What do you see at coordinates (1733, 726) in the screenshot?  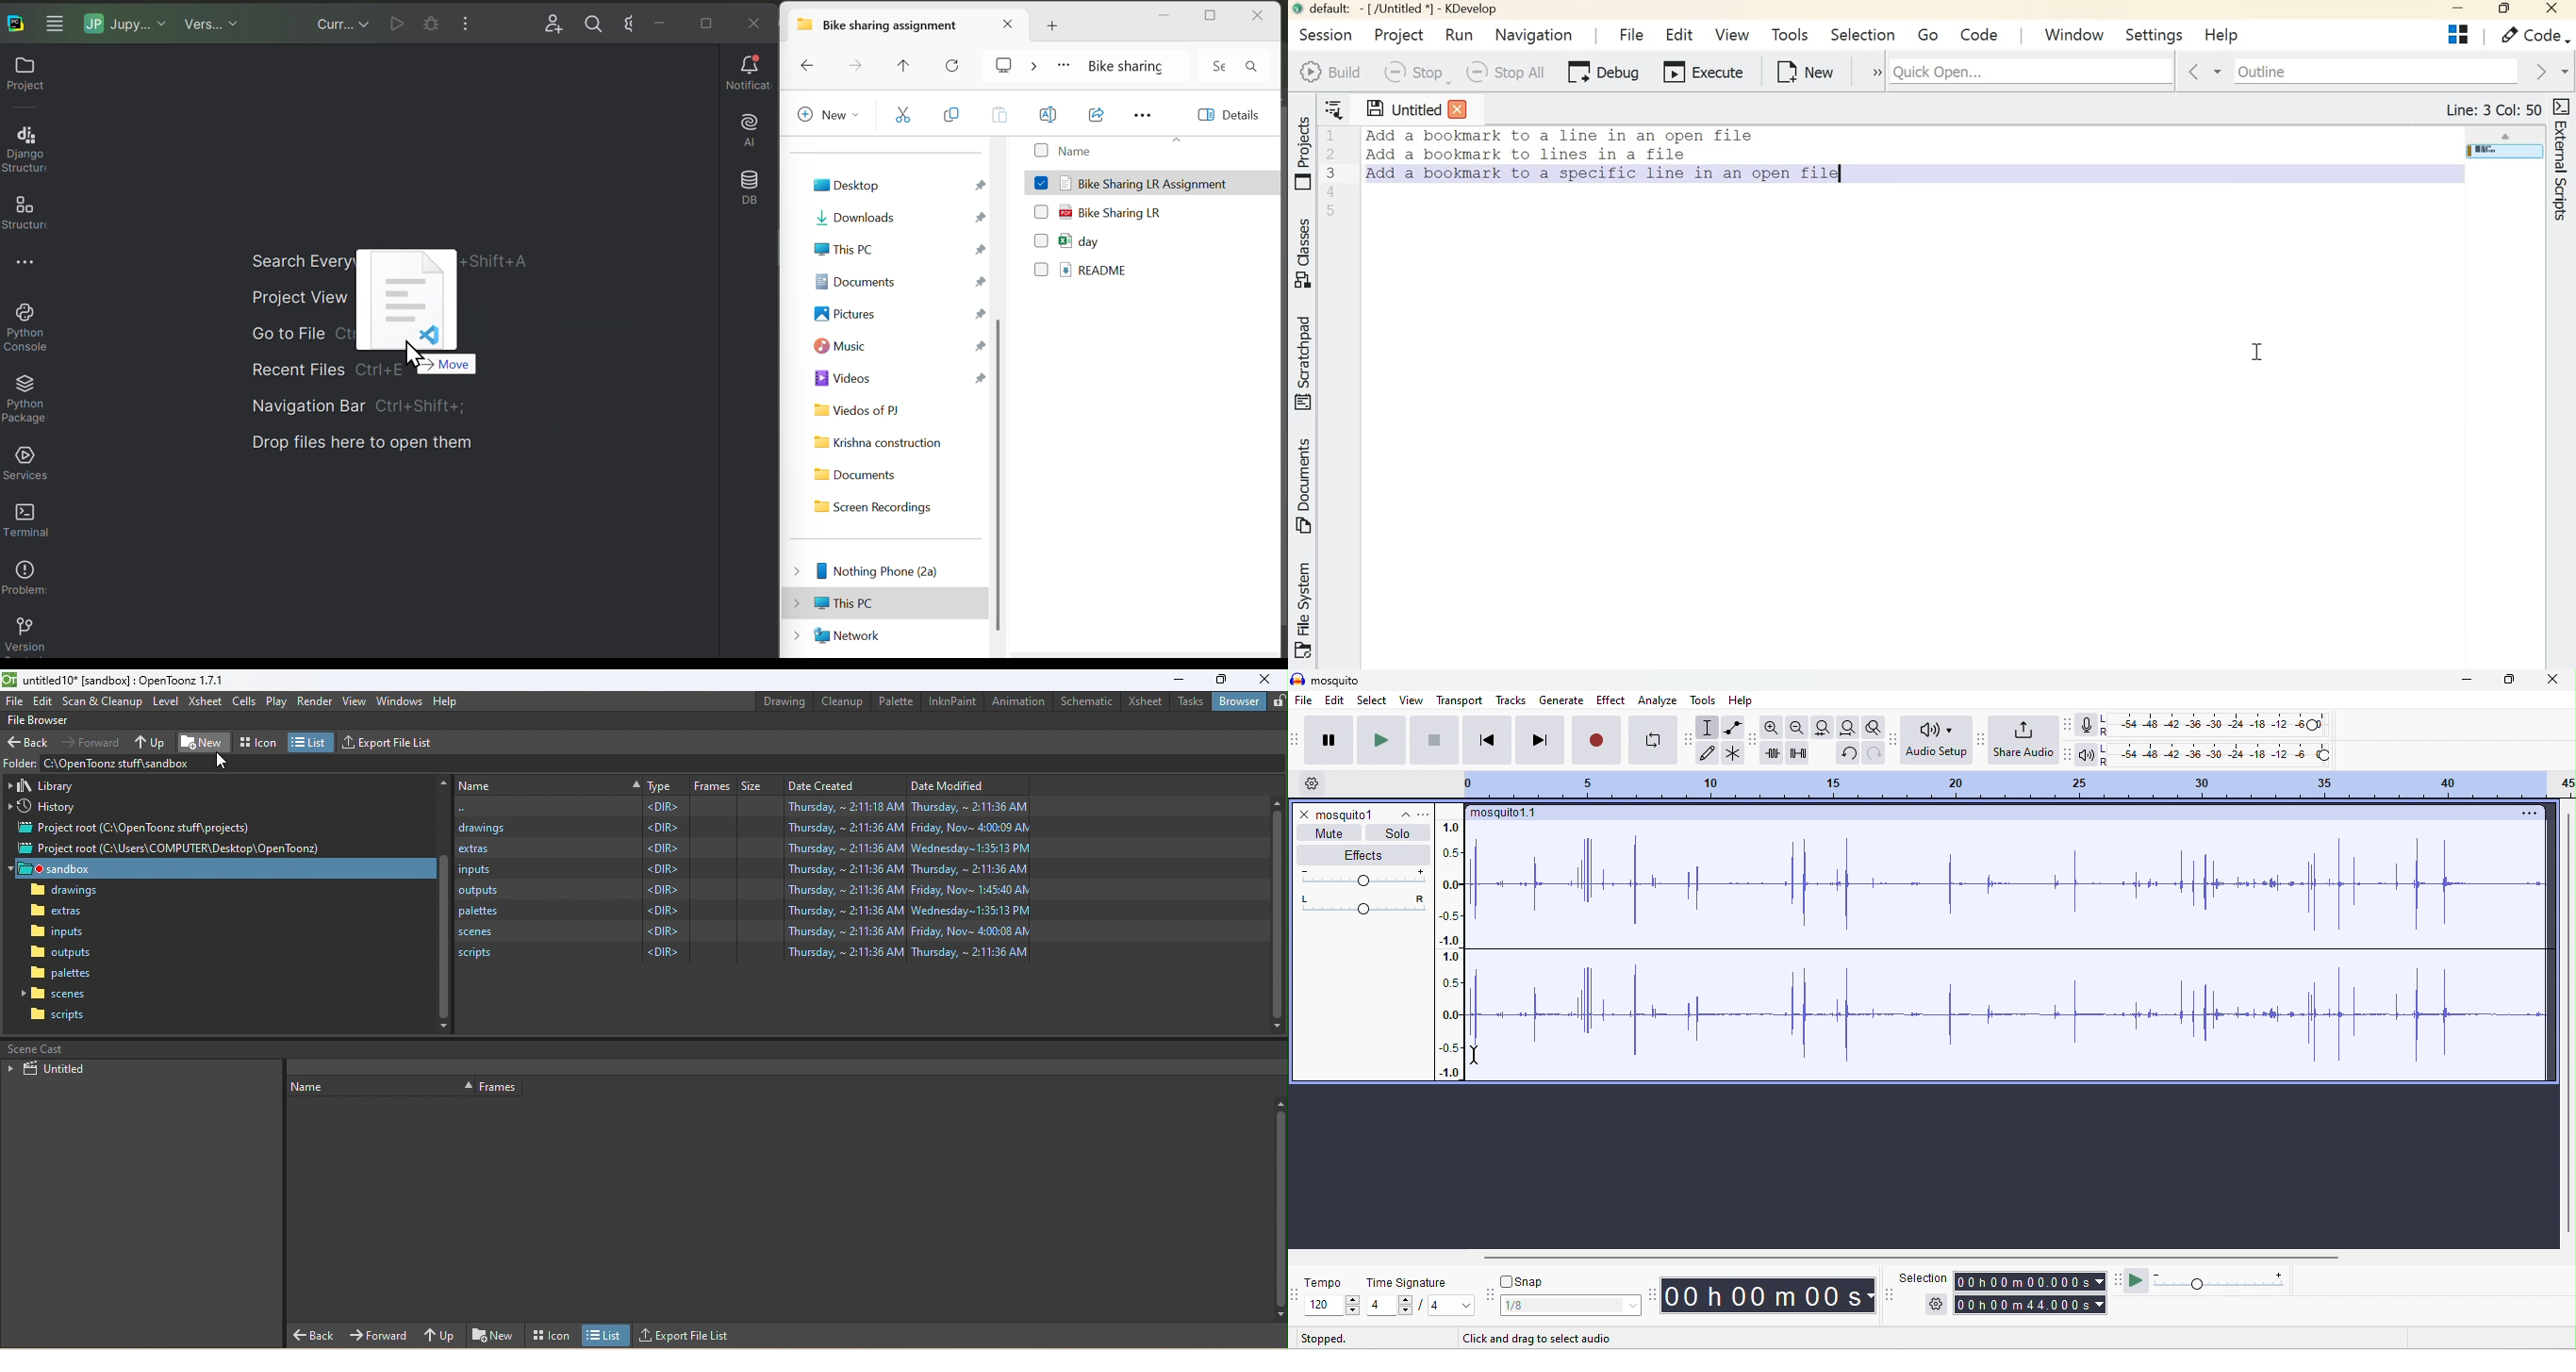 I see `envelop` at bounding box center [1733, 726].